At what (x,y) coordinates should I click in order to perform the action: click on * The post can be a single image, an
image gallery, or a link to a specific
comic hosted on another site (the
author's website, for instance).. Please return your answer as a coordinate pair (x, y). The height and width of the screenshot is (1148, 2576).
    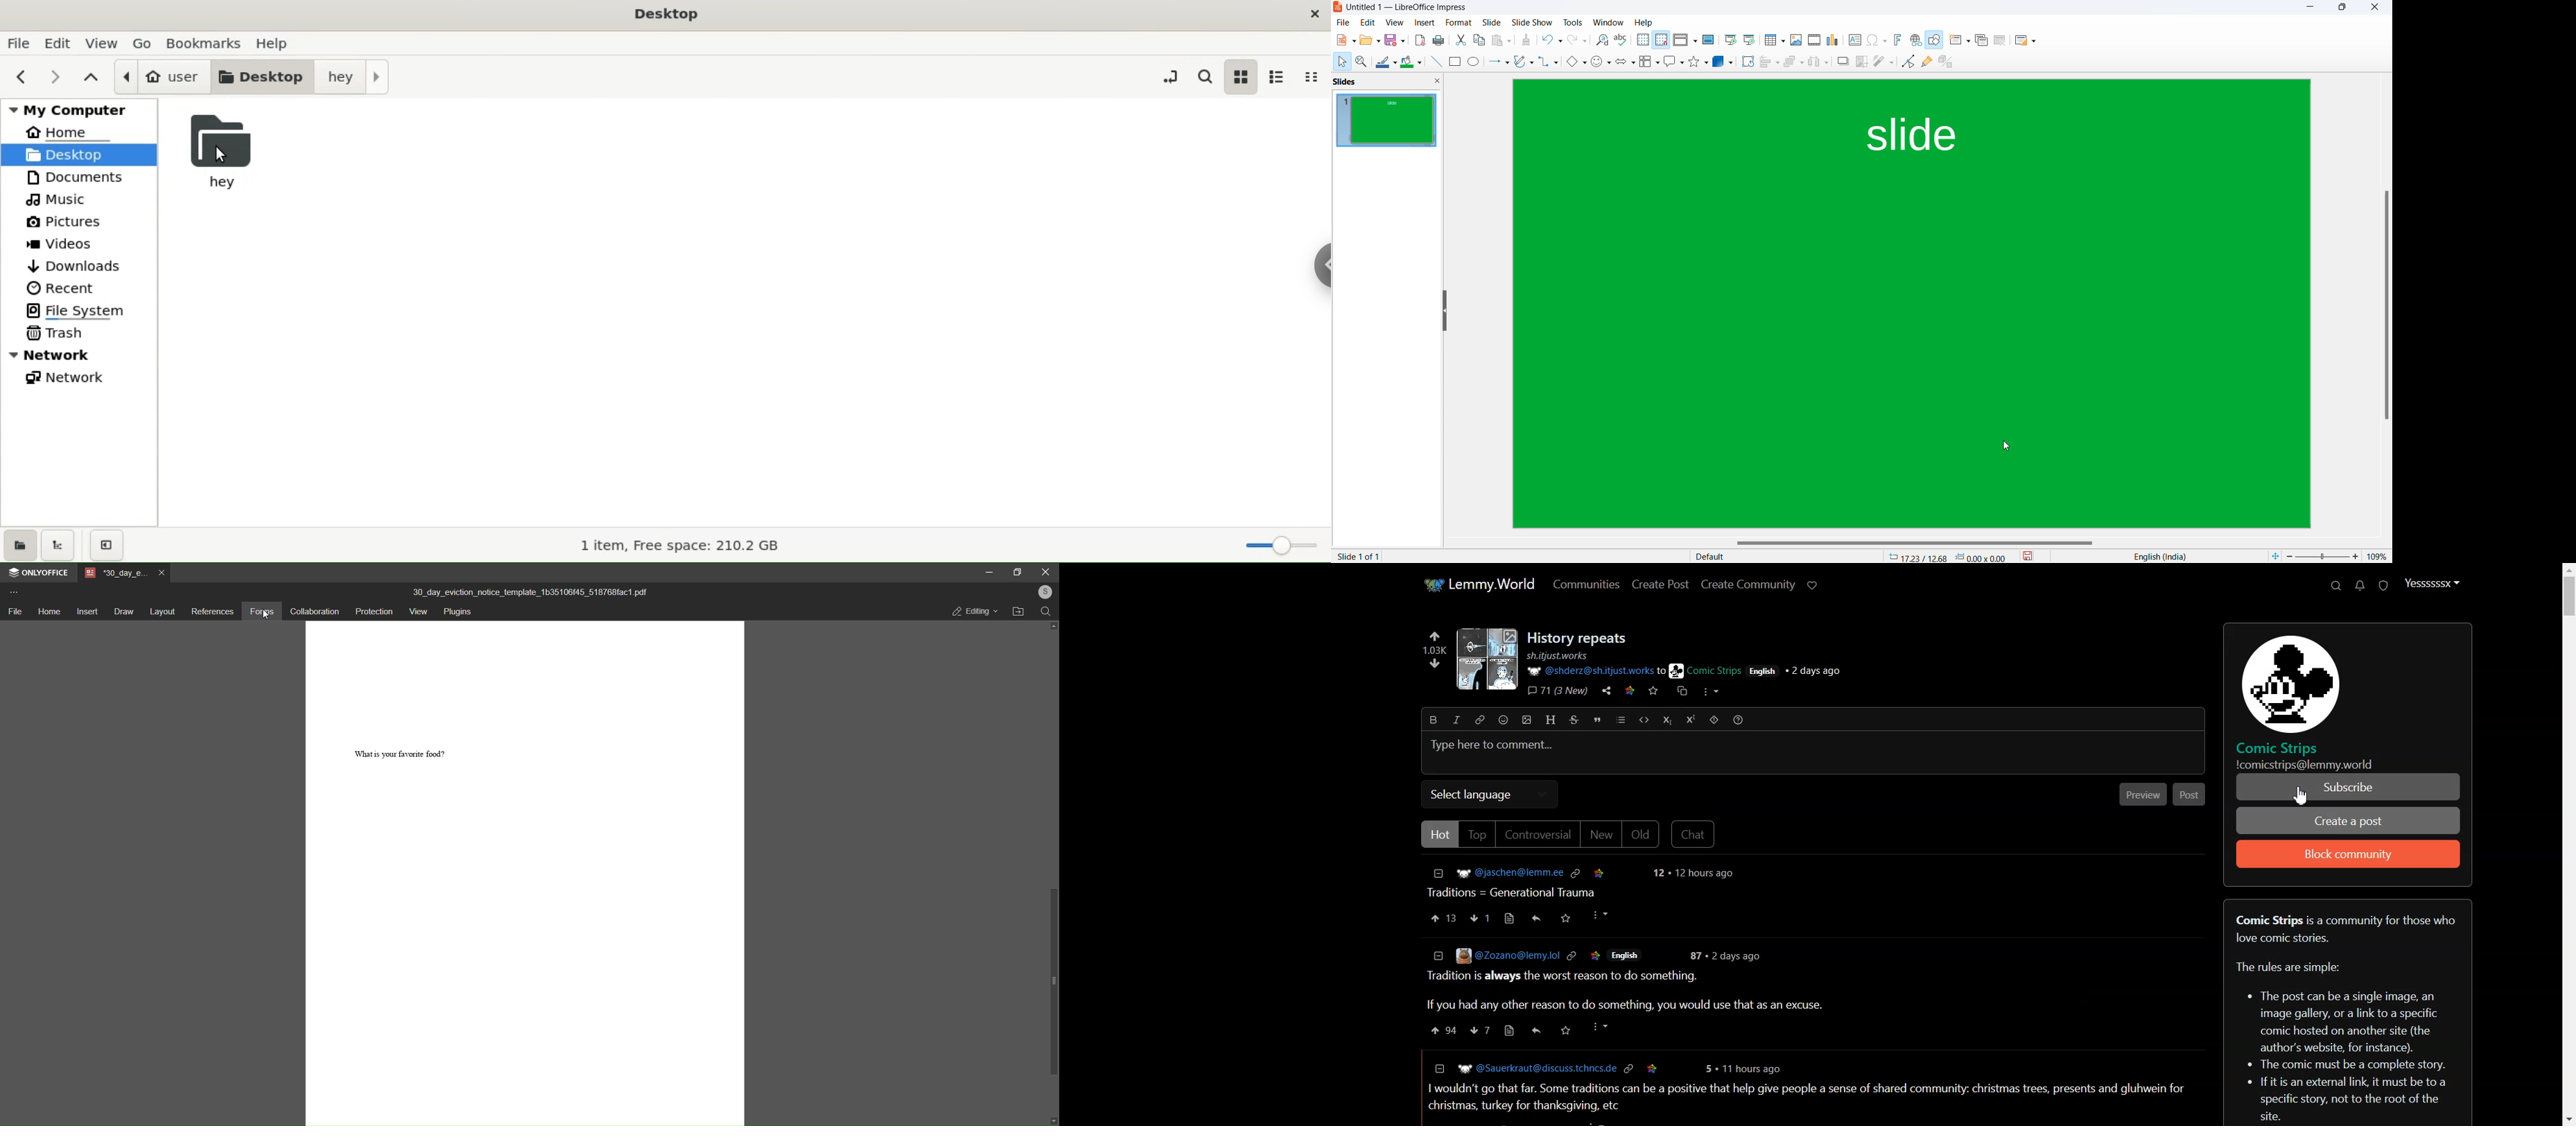
    Looking at the image, I should click on (2349, 1018).